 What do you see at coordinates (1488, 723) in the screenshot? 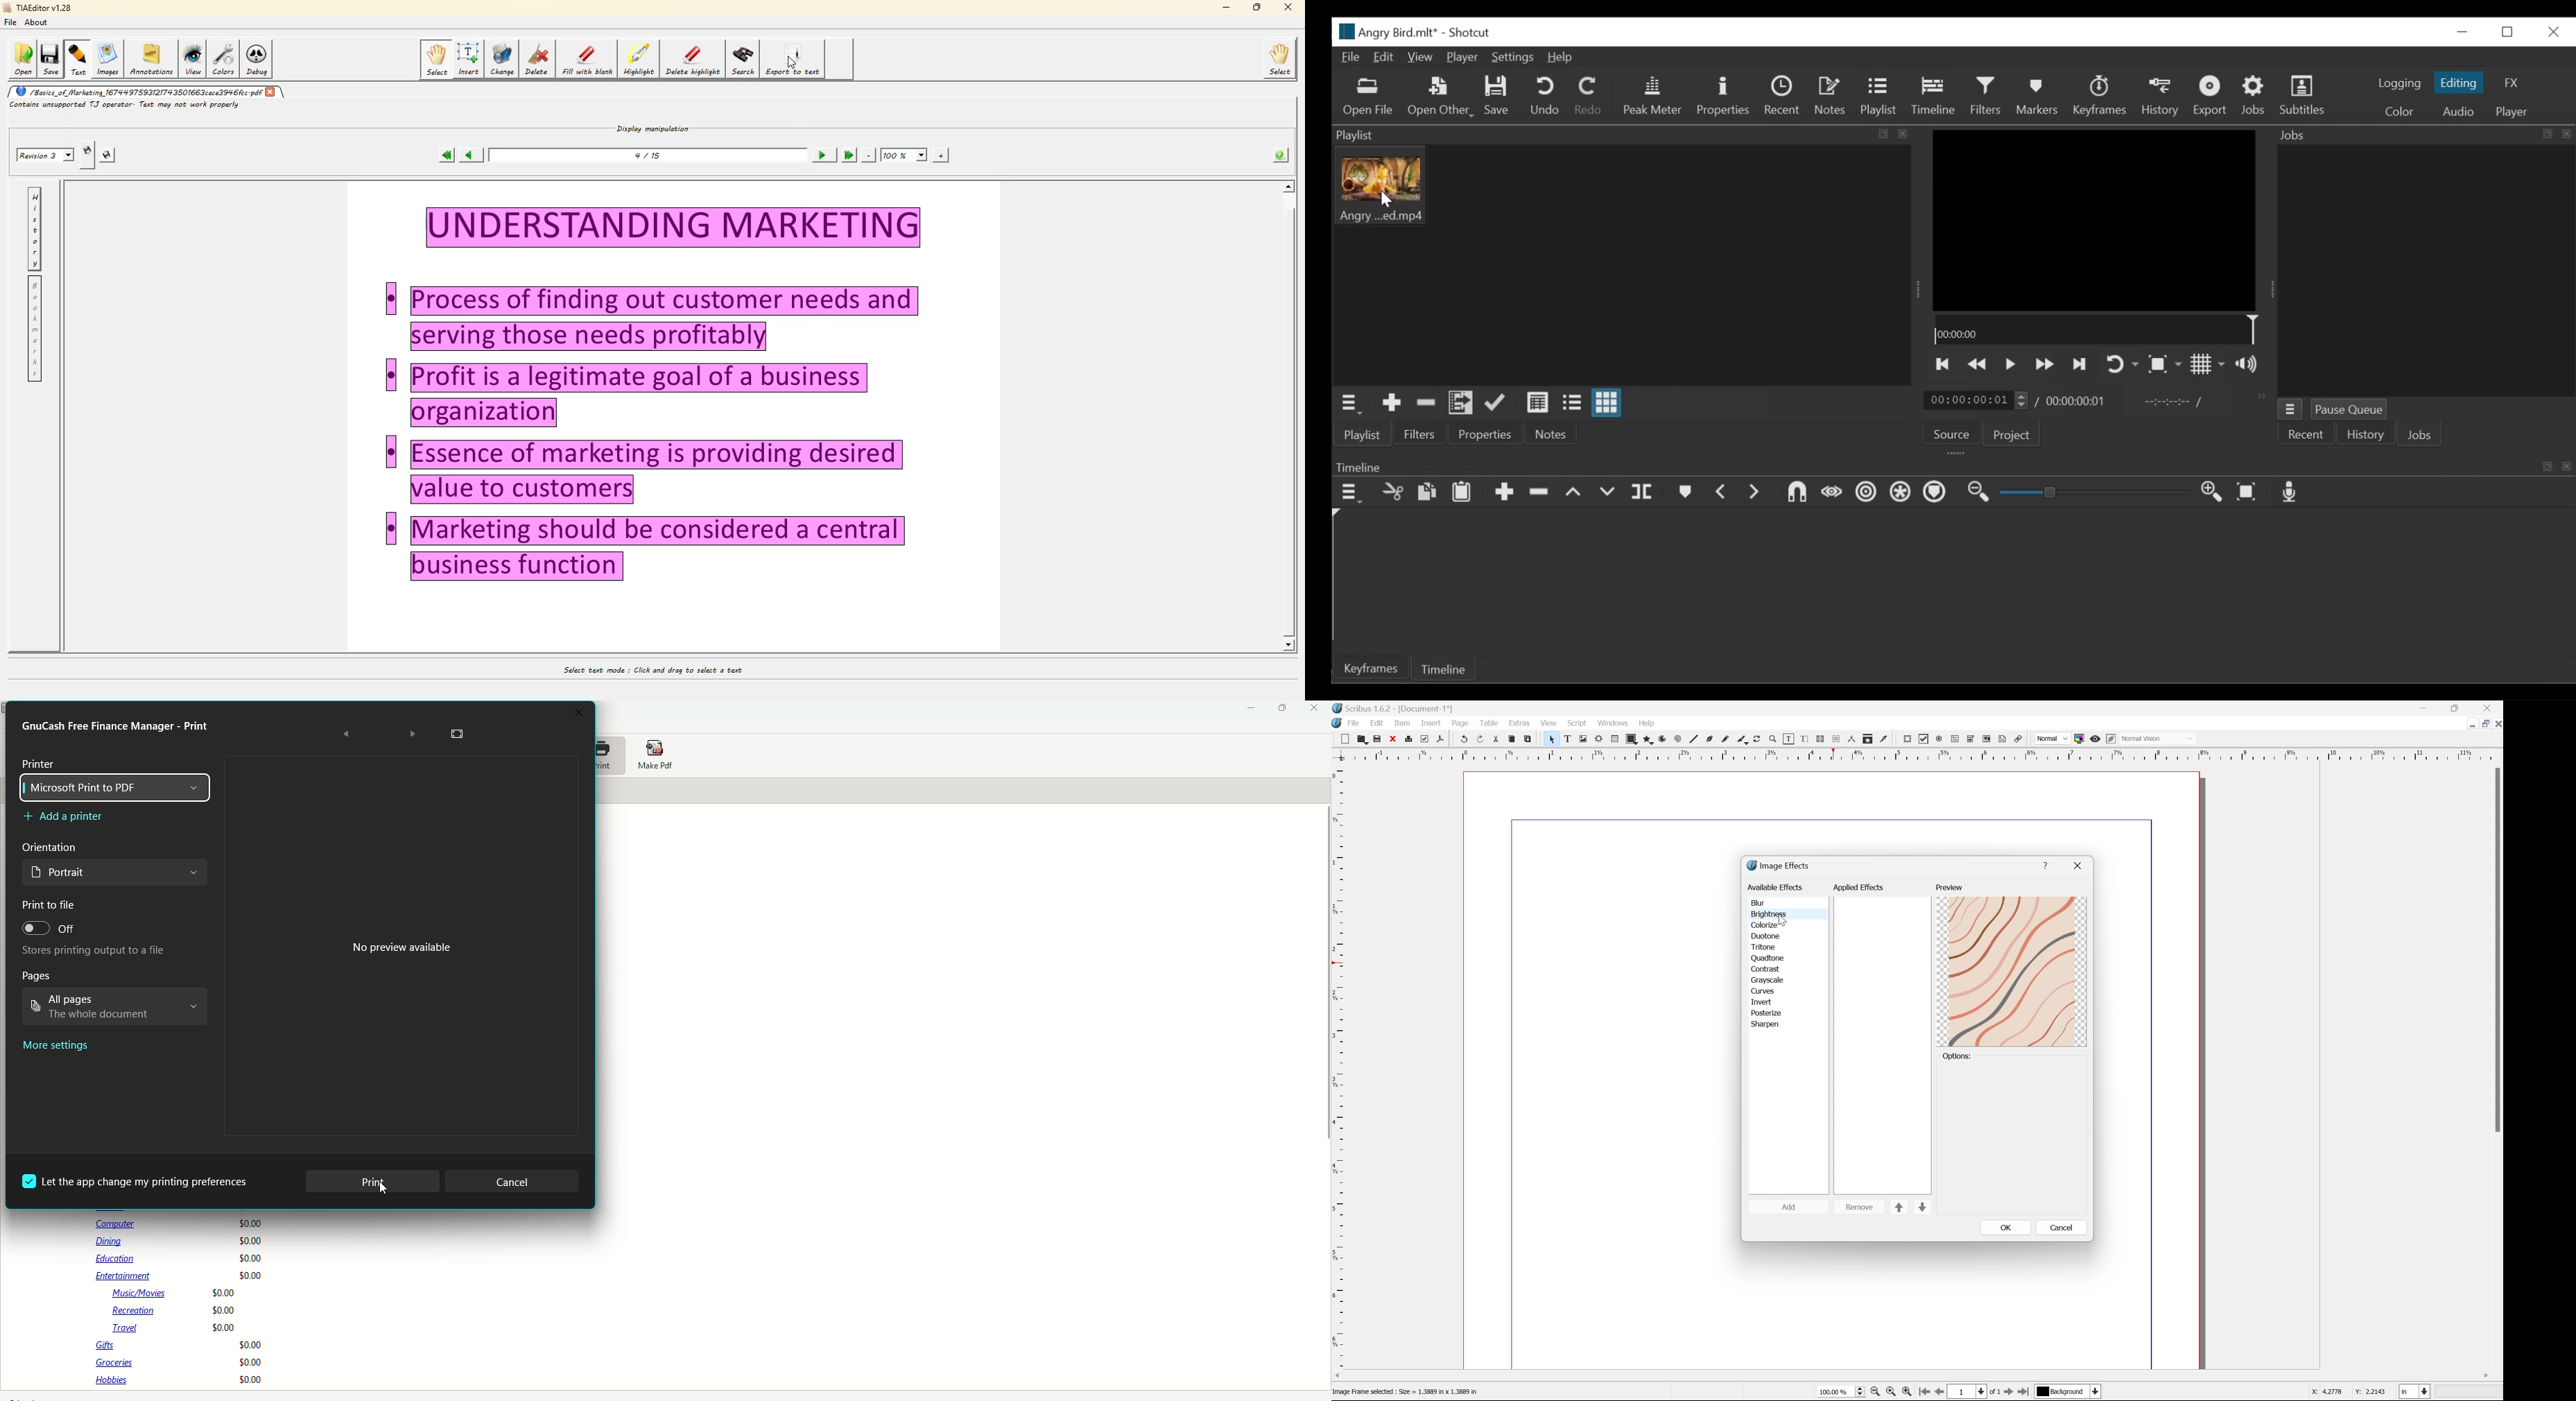
I see `Table` at bounding box center [1488, 723].